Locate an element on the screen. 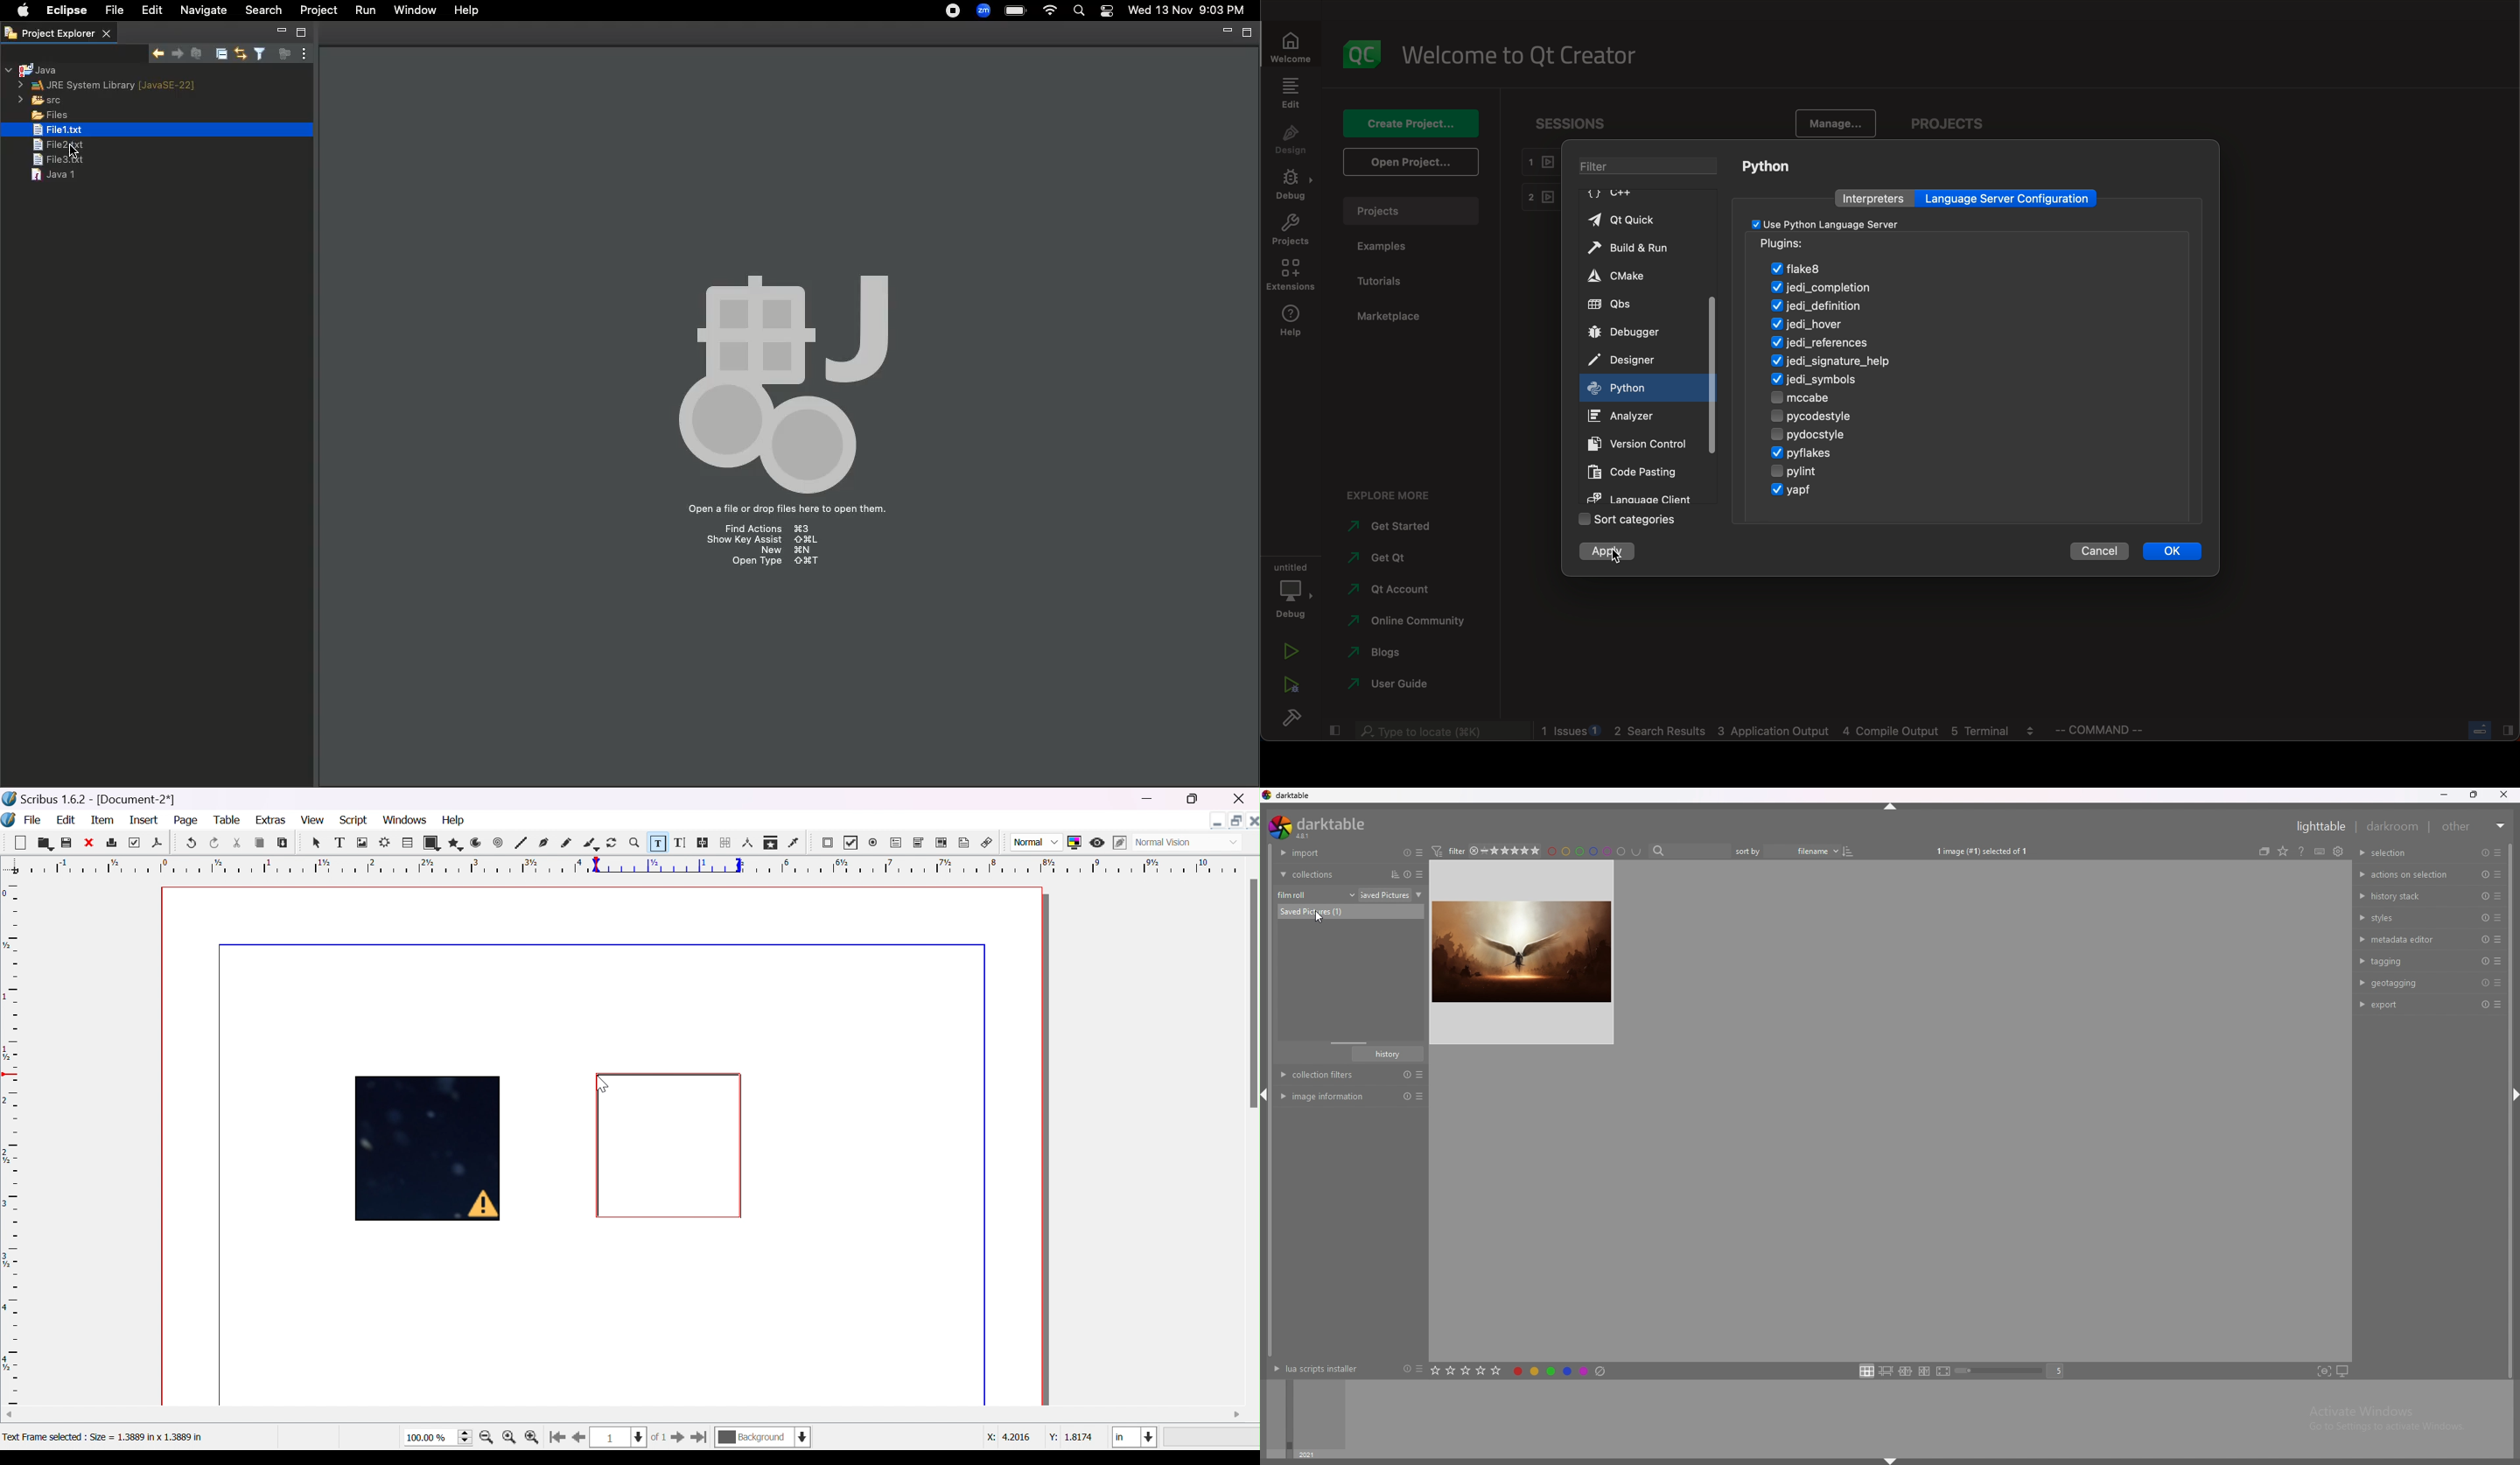 This screenshot has height=1484, width=2520. extras is located at coordinates (271, 820).